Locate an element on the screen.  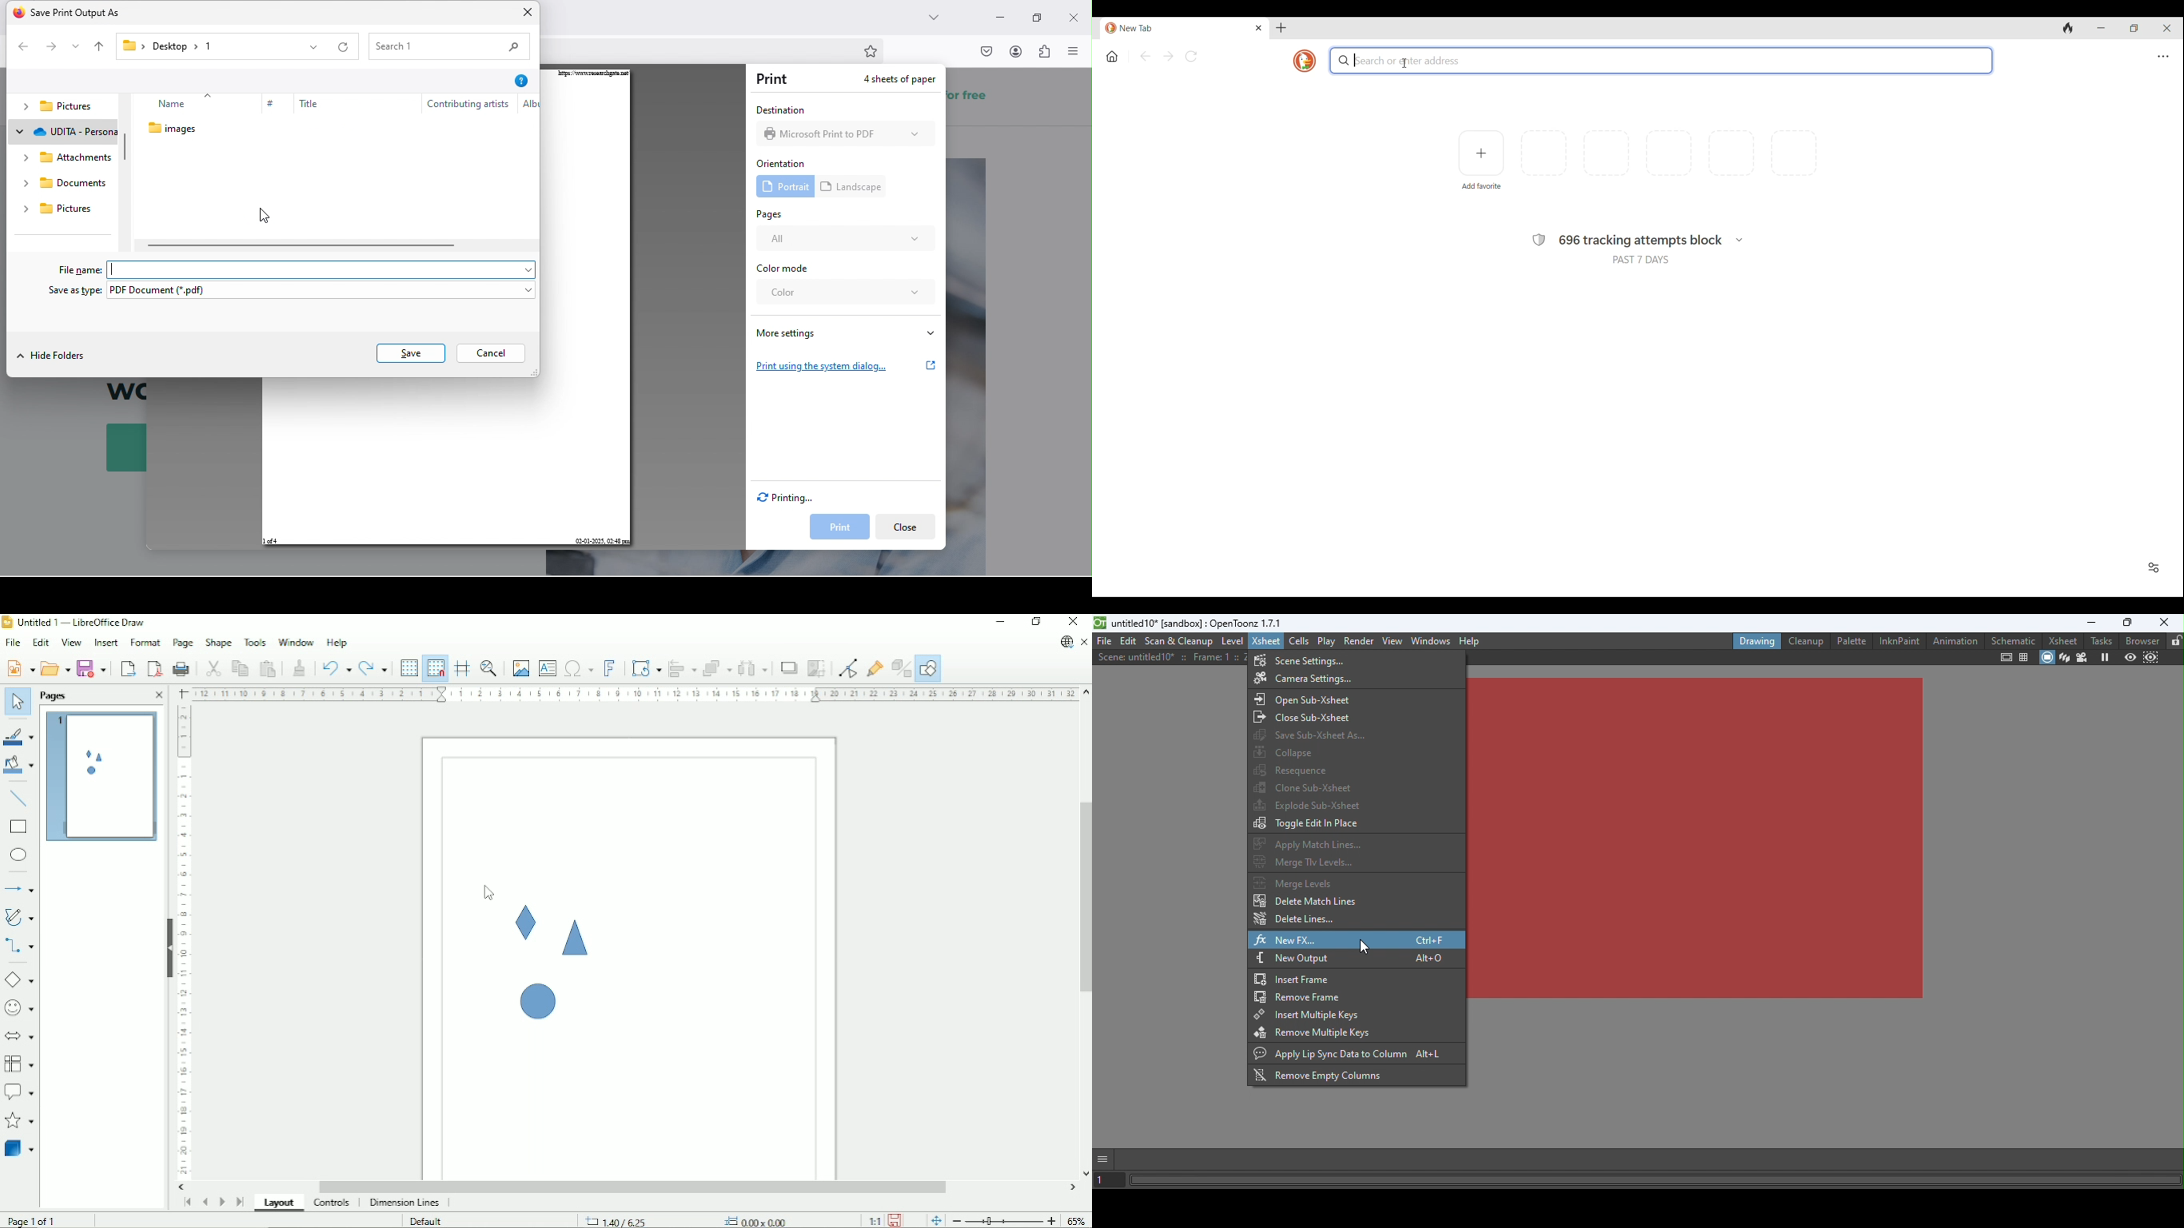
Reload page is located at coordinates (1191, 56).